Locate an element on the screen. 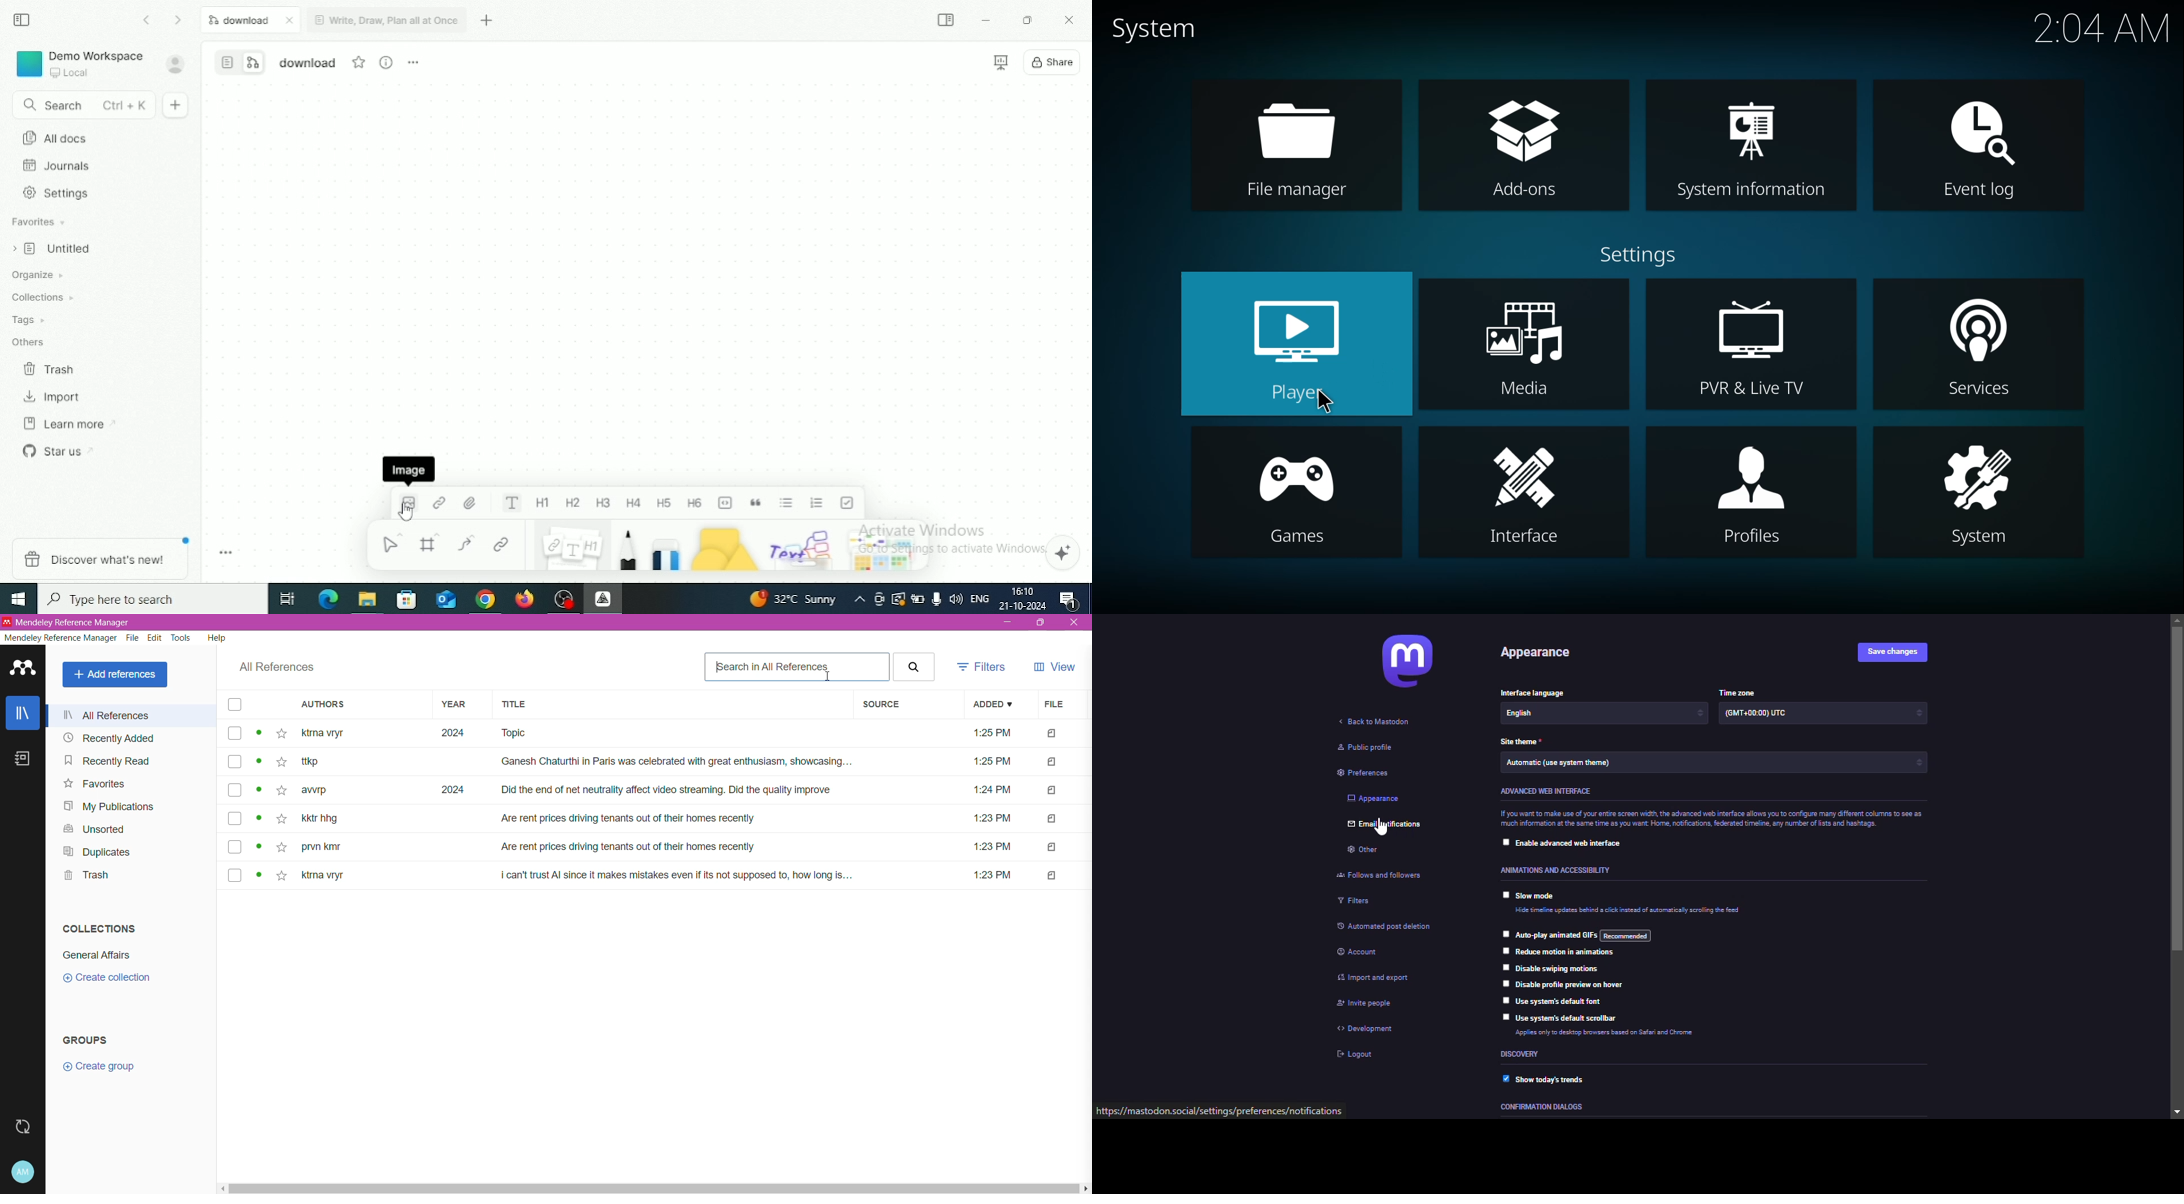  select file is located at coordinates (232, 876).